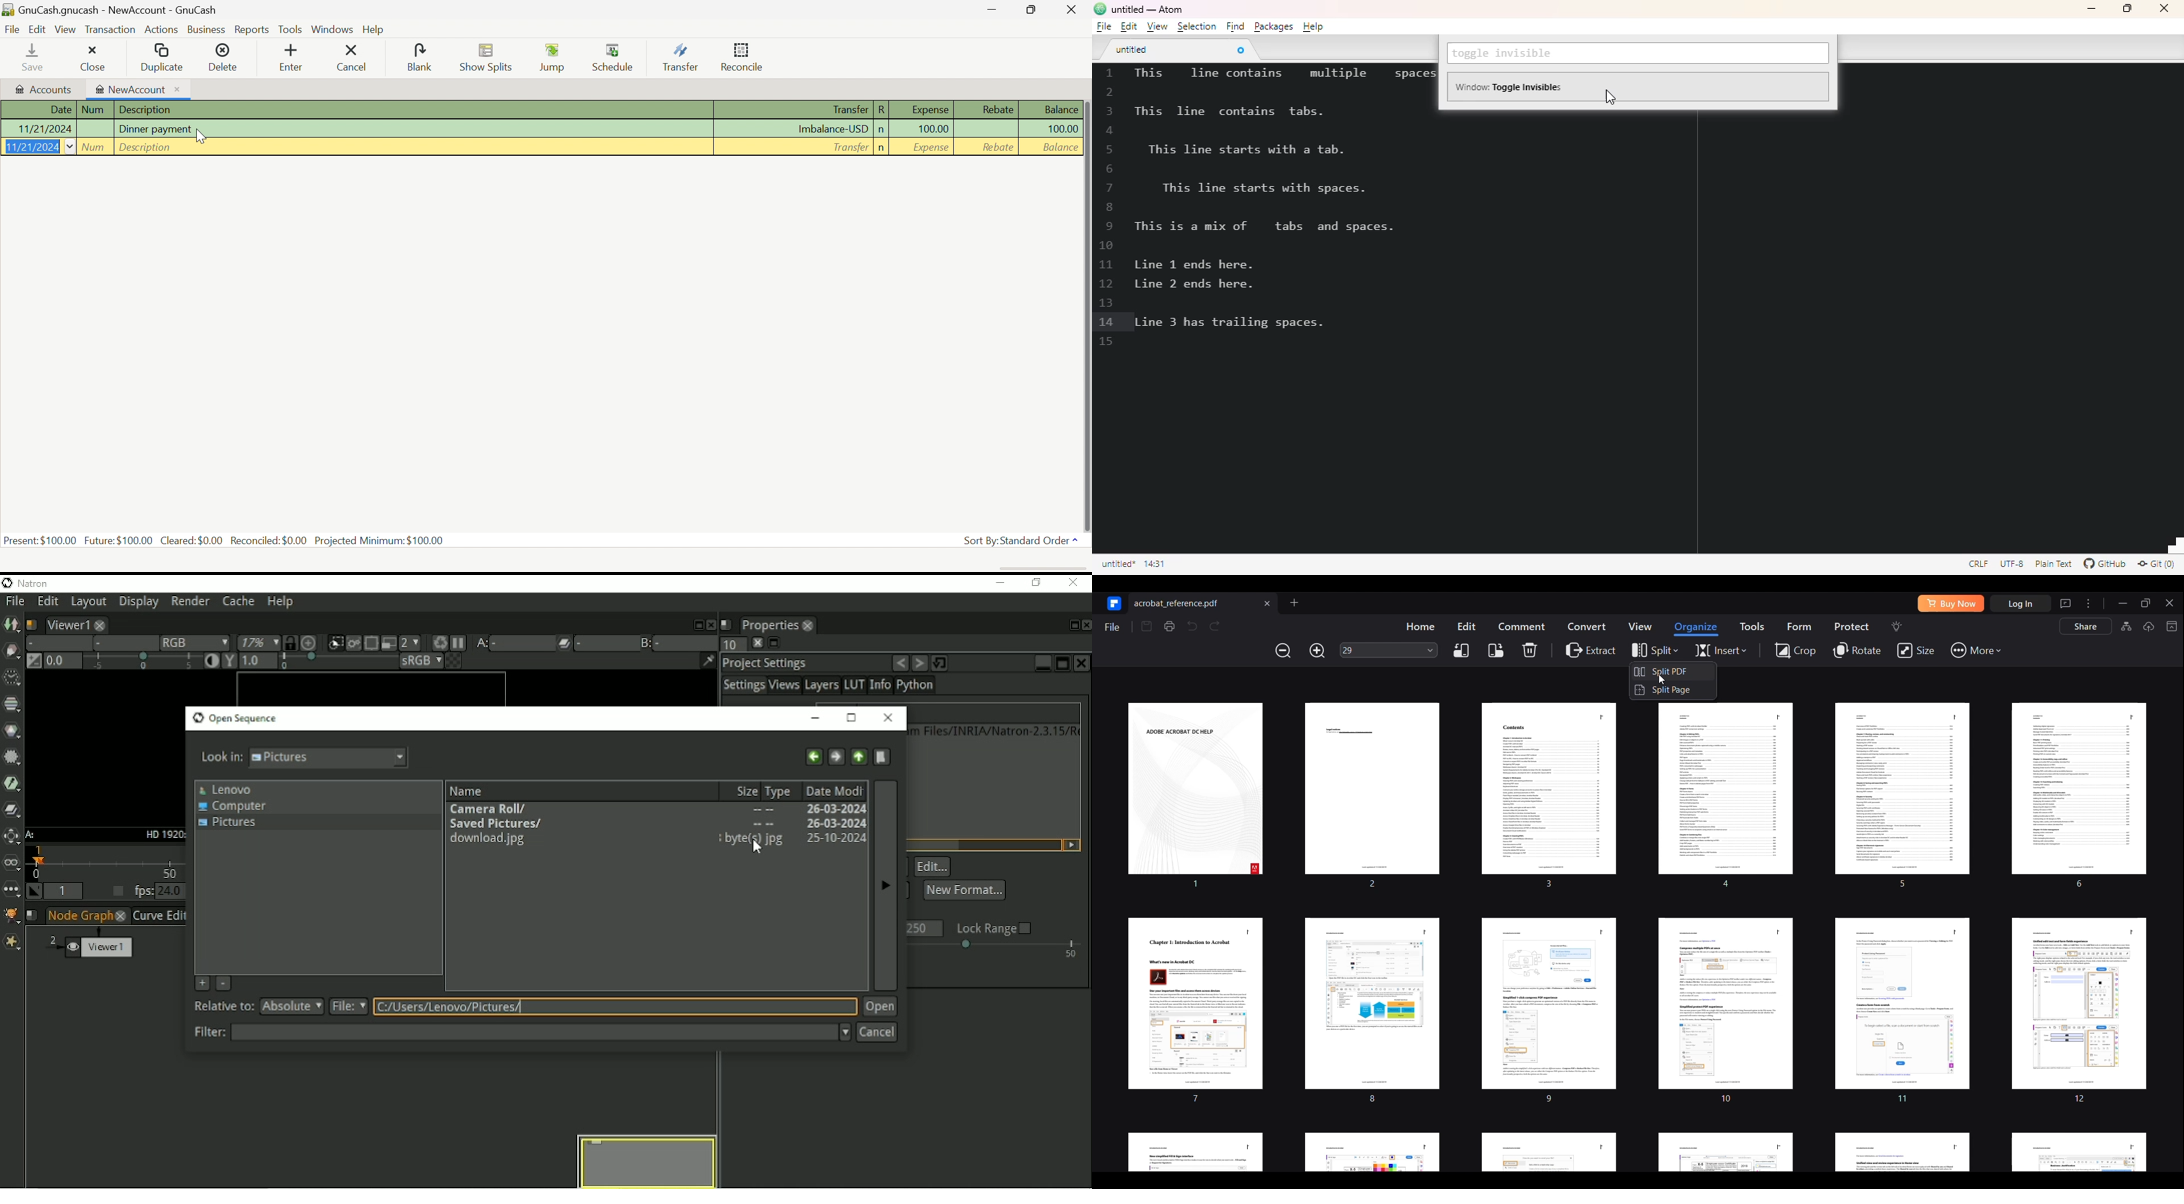  Describe the element at coordinates (94, 147) in the screenshot. I see `Num` at that location.